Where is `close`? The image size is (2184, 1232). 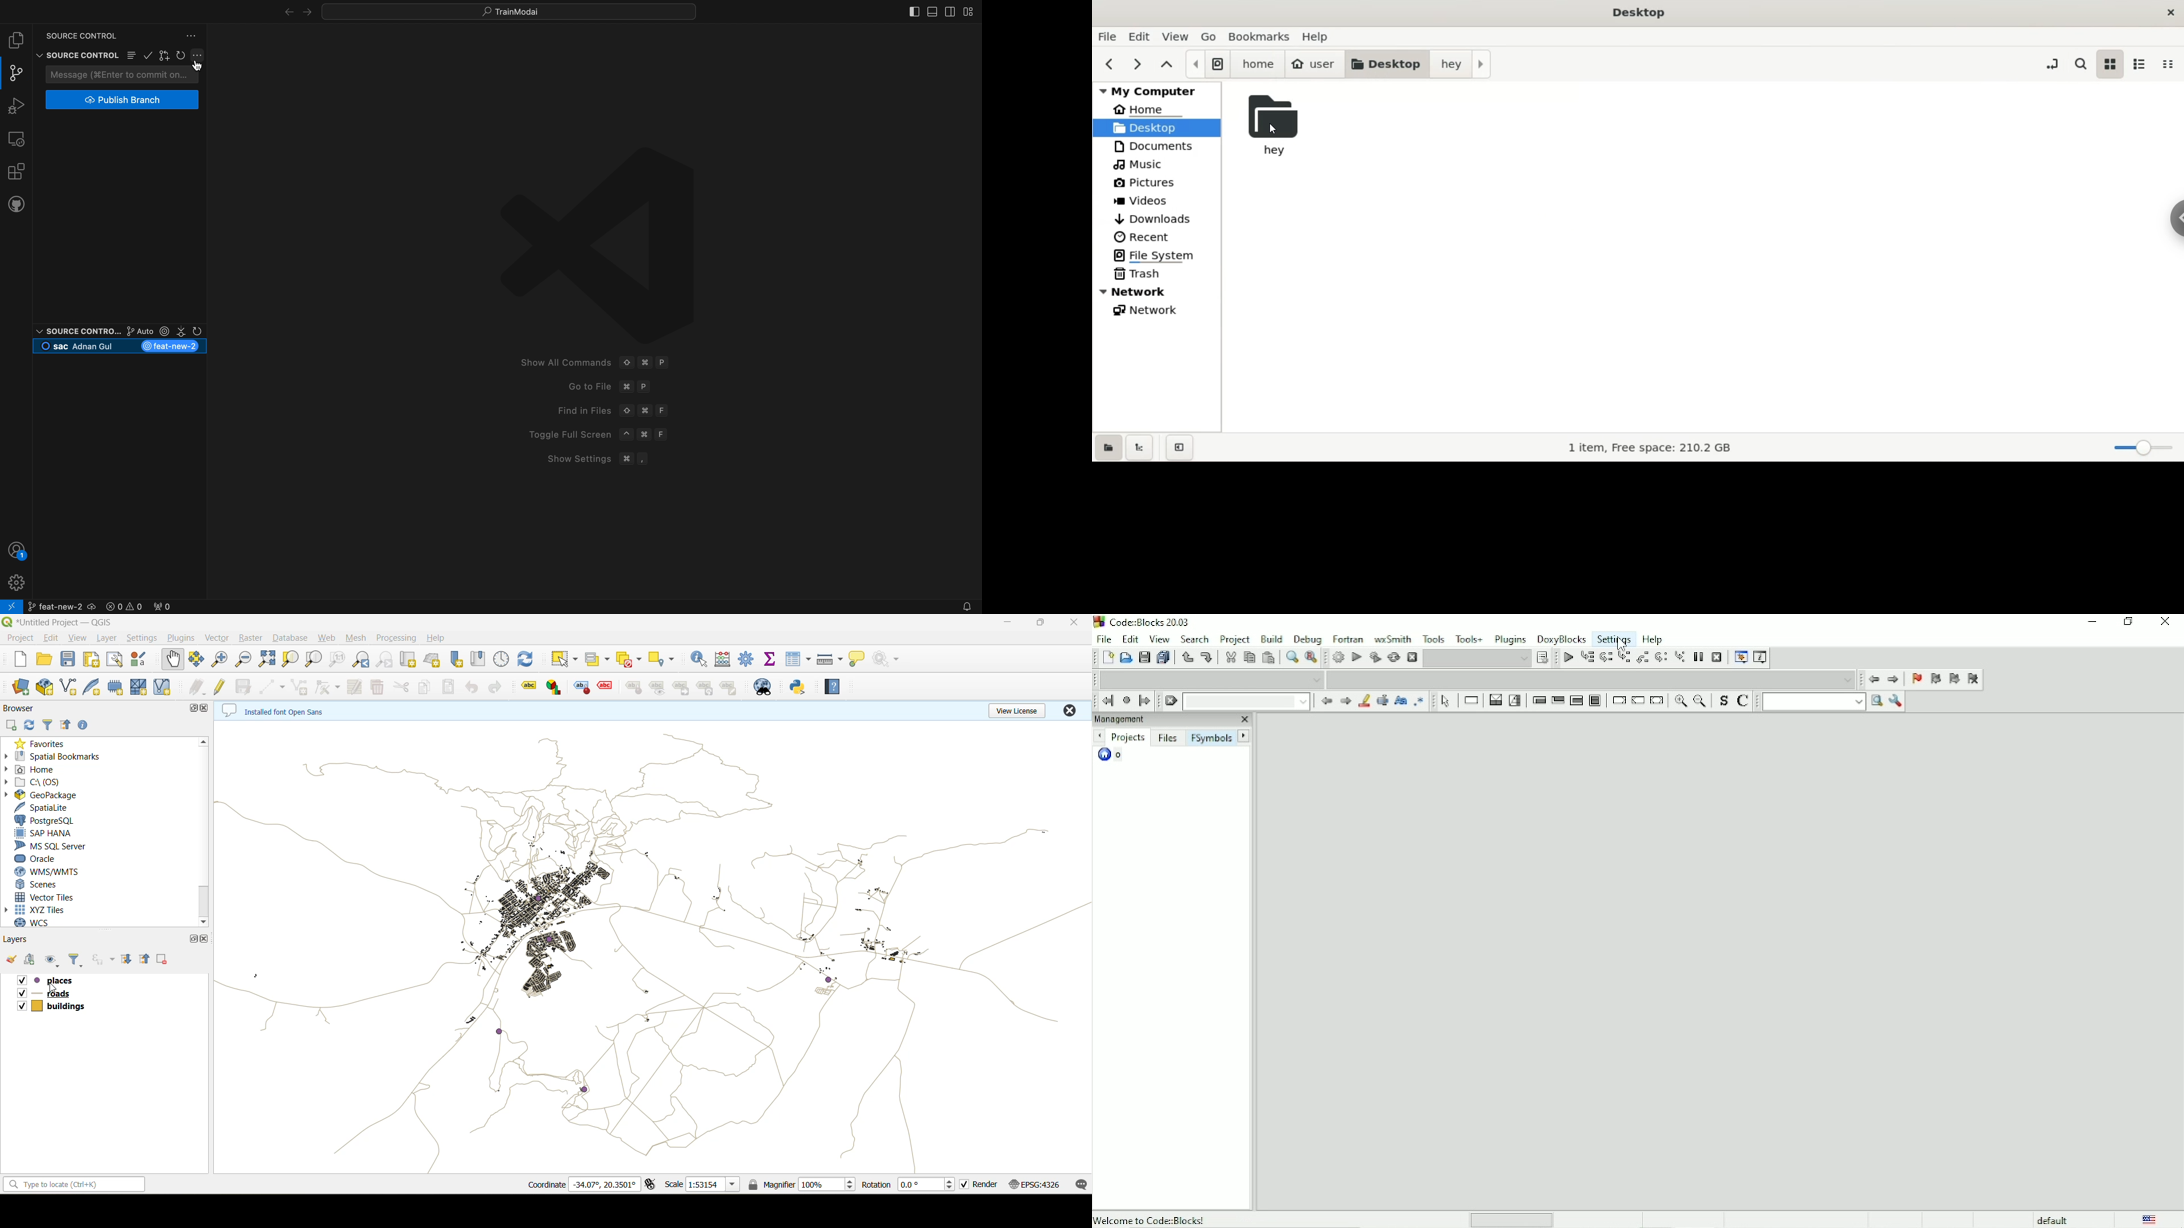 close is located at coordinates (1074, 623).